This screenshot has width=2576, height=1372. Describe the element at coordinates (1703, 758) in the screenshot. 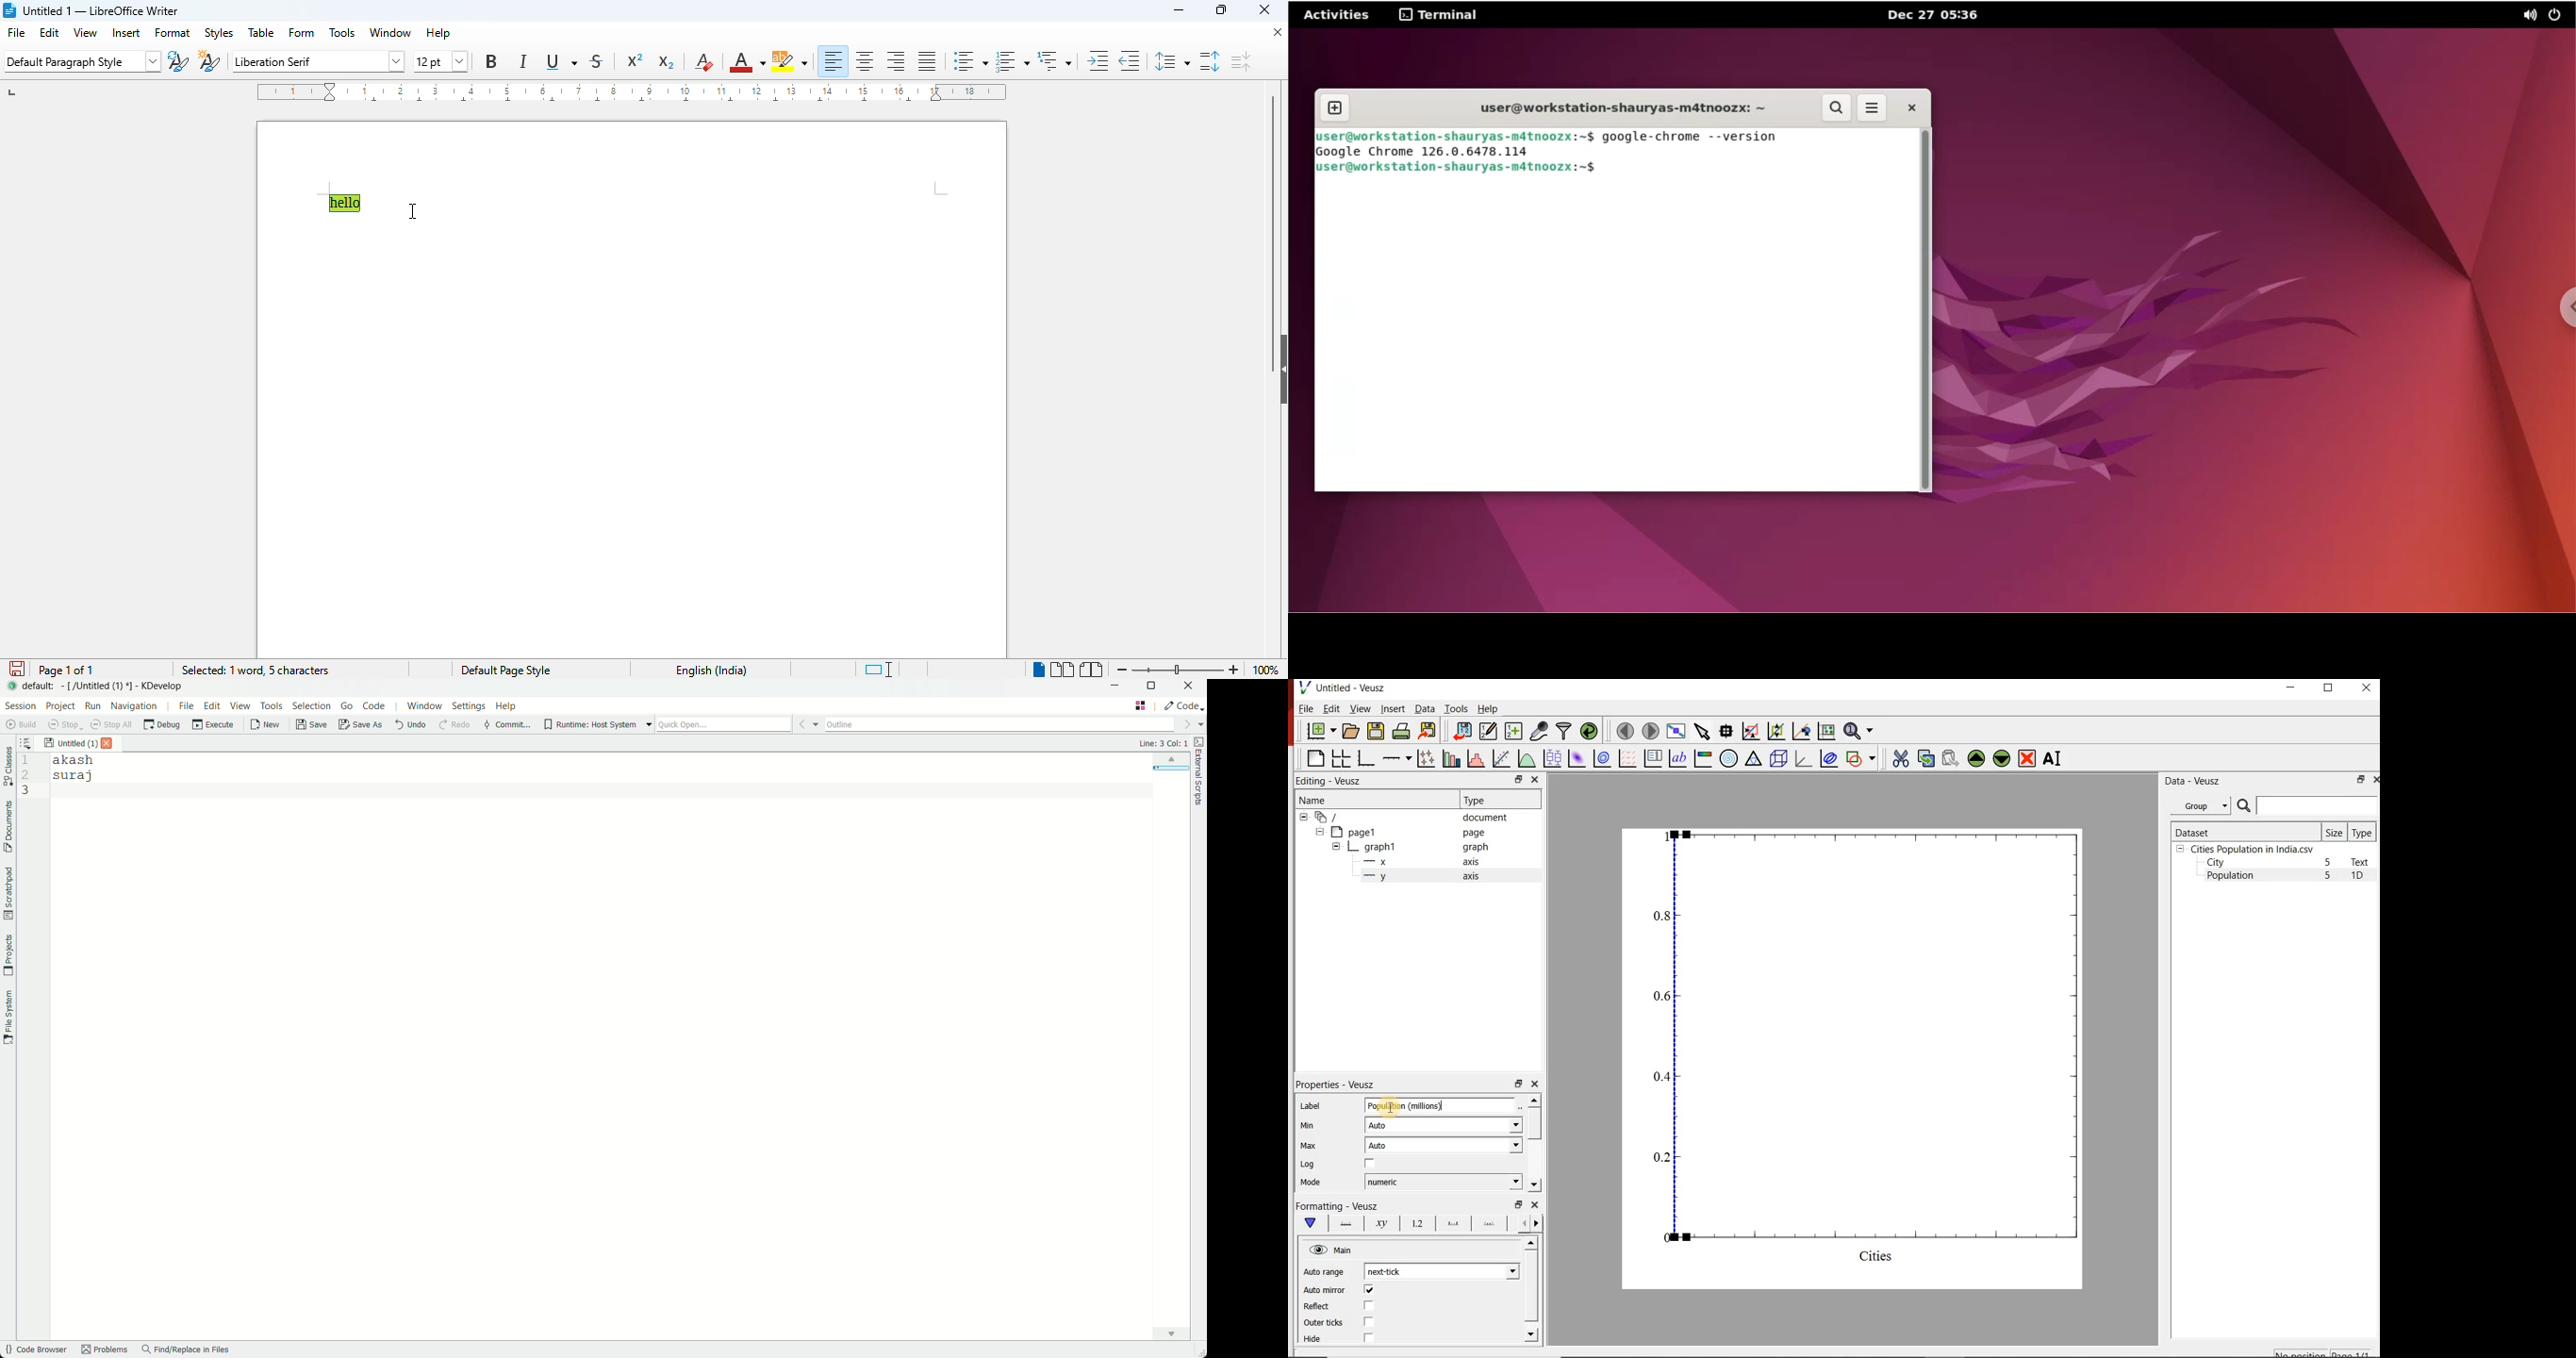

I see `image color bar` at that location.